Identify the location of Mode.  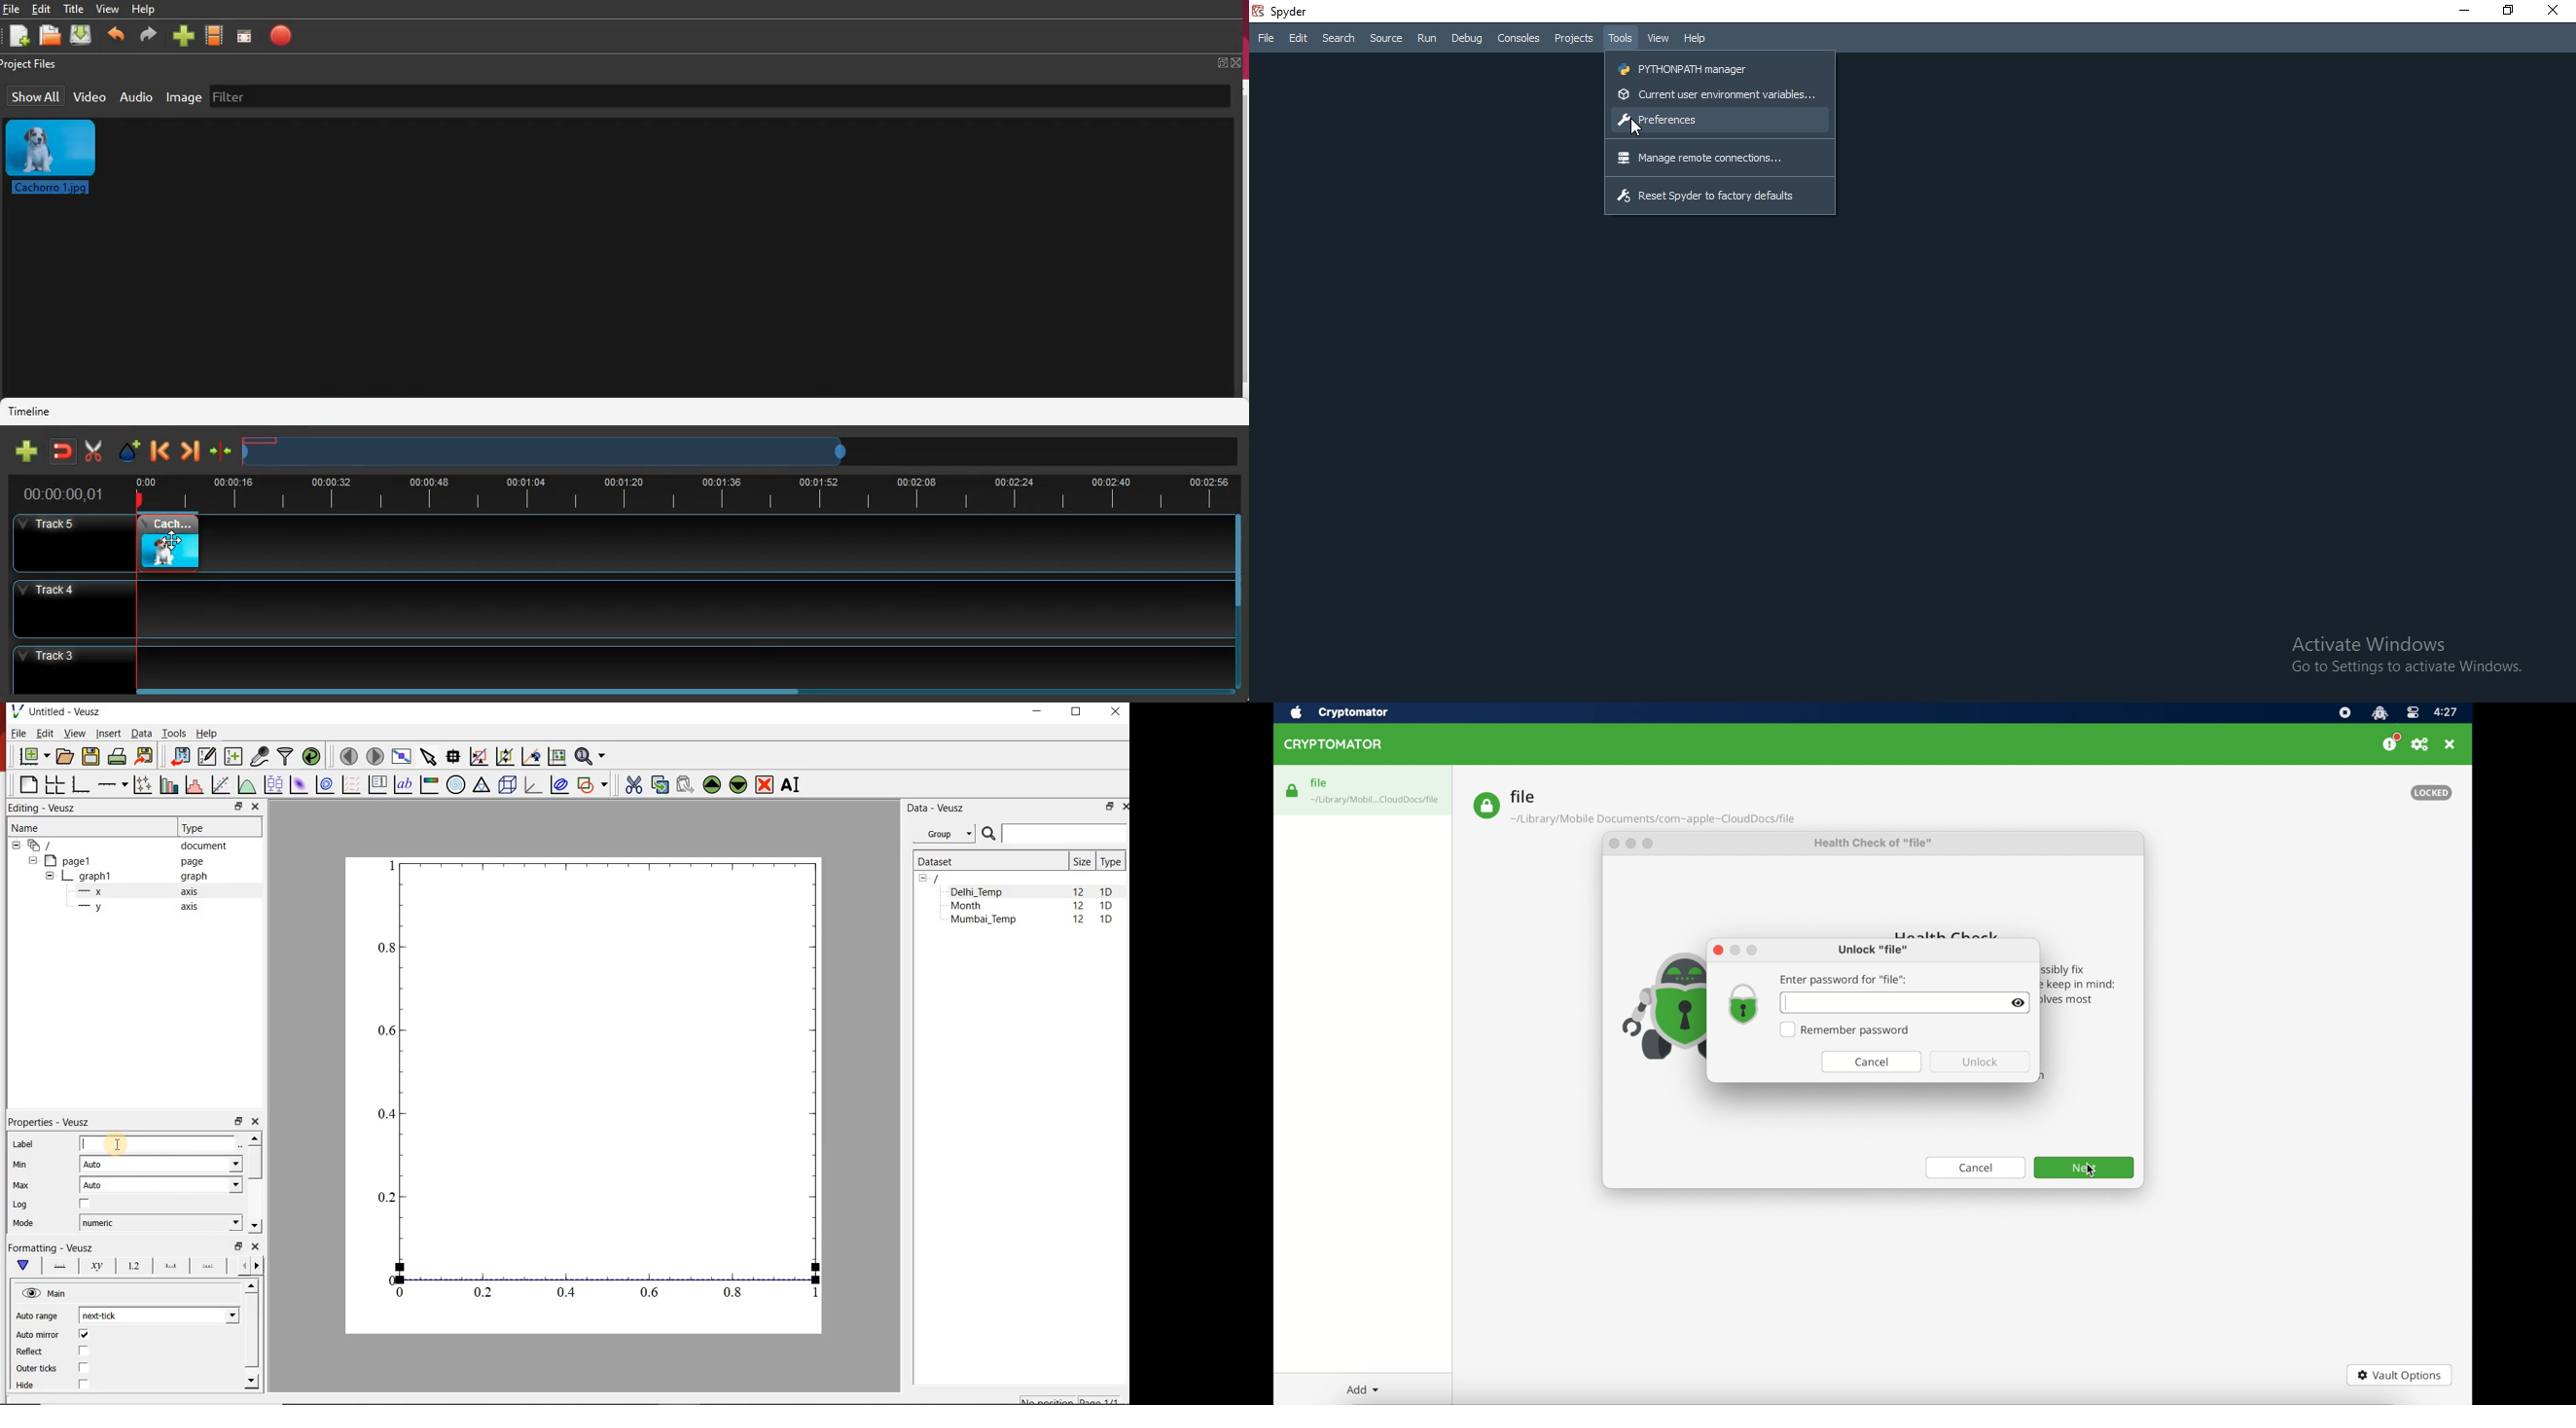
(23, 1225).